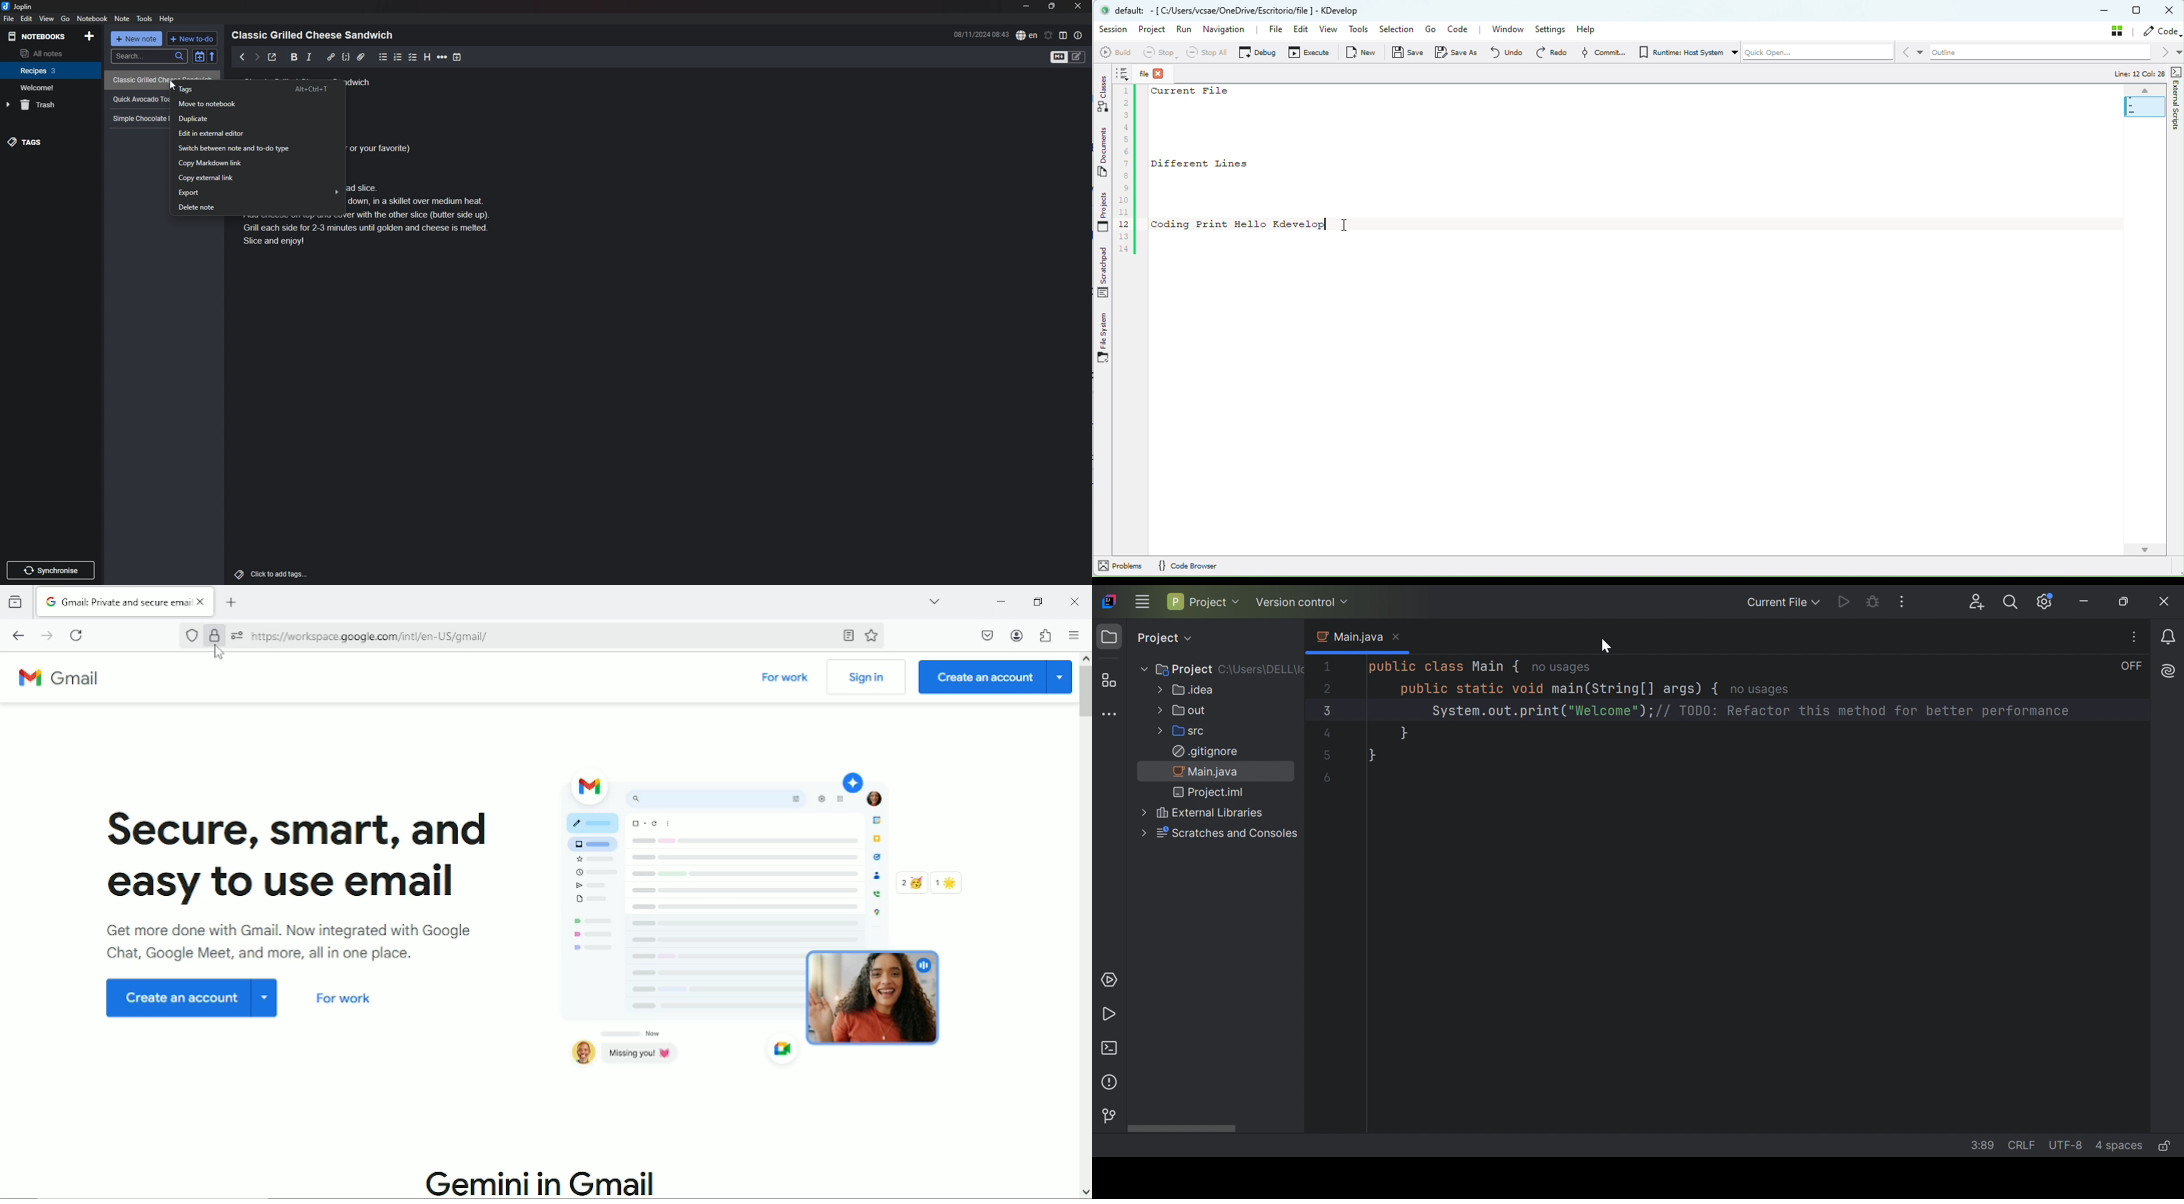 The height and width of the screenshot is (1204, 2184). I want to click on recipe, so click(139, 98).